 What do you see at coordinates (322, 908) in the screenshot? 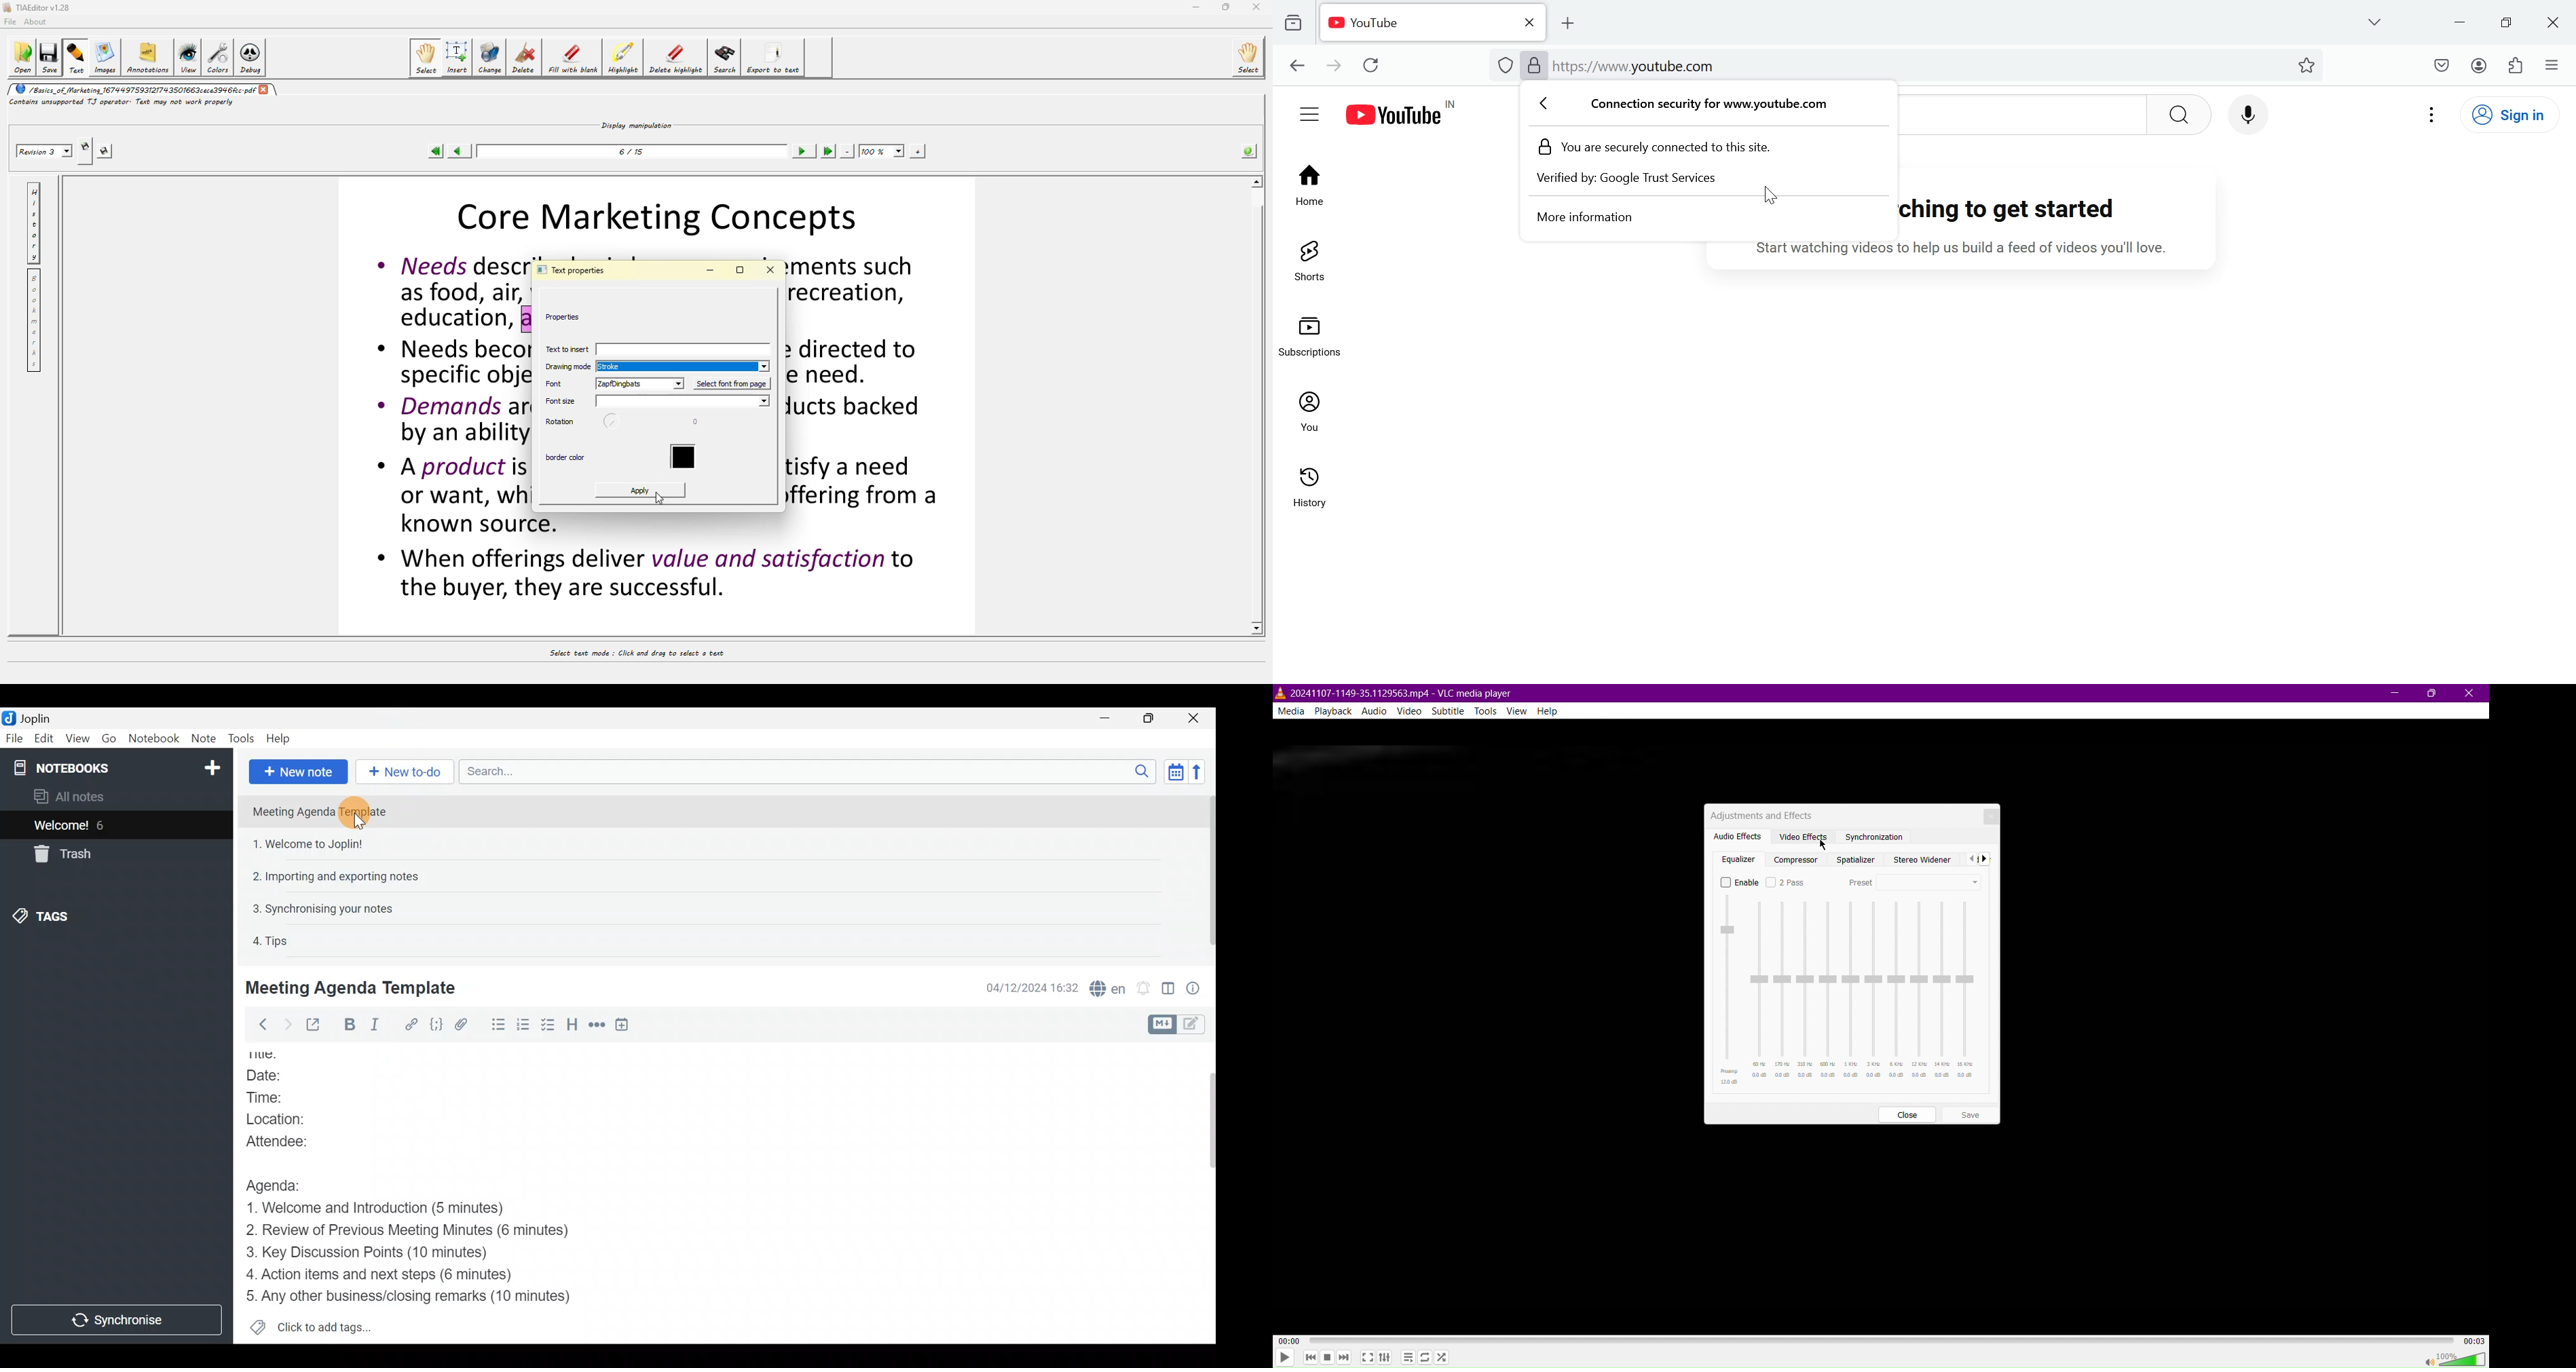
I see `3. Synchronising your notes` at bounding box center [322, 908].